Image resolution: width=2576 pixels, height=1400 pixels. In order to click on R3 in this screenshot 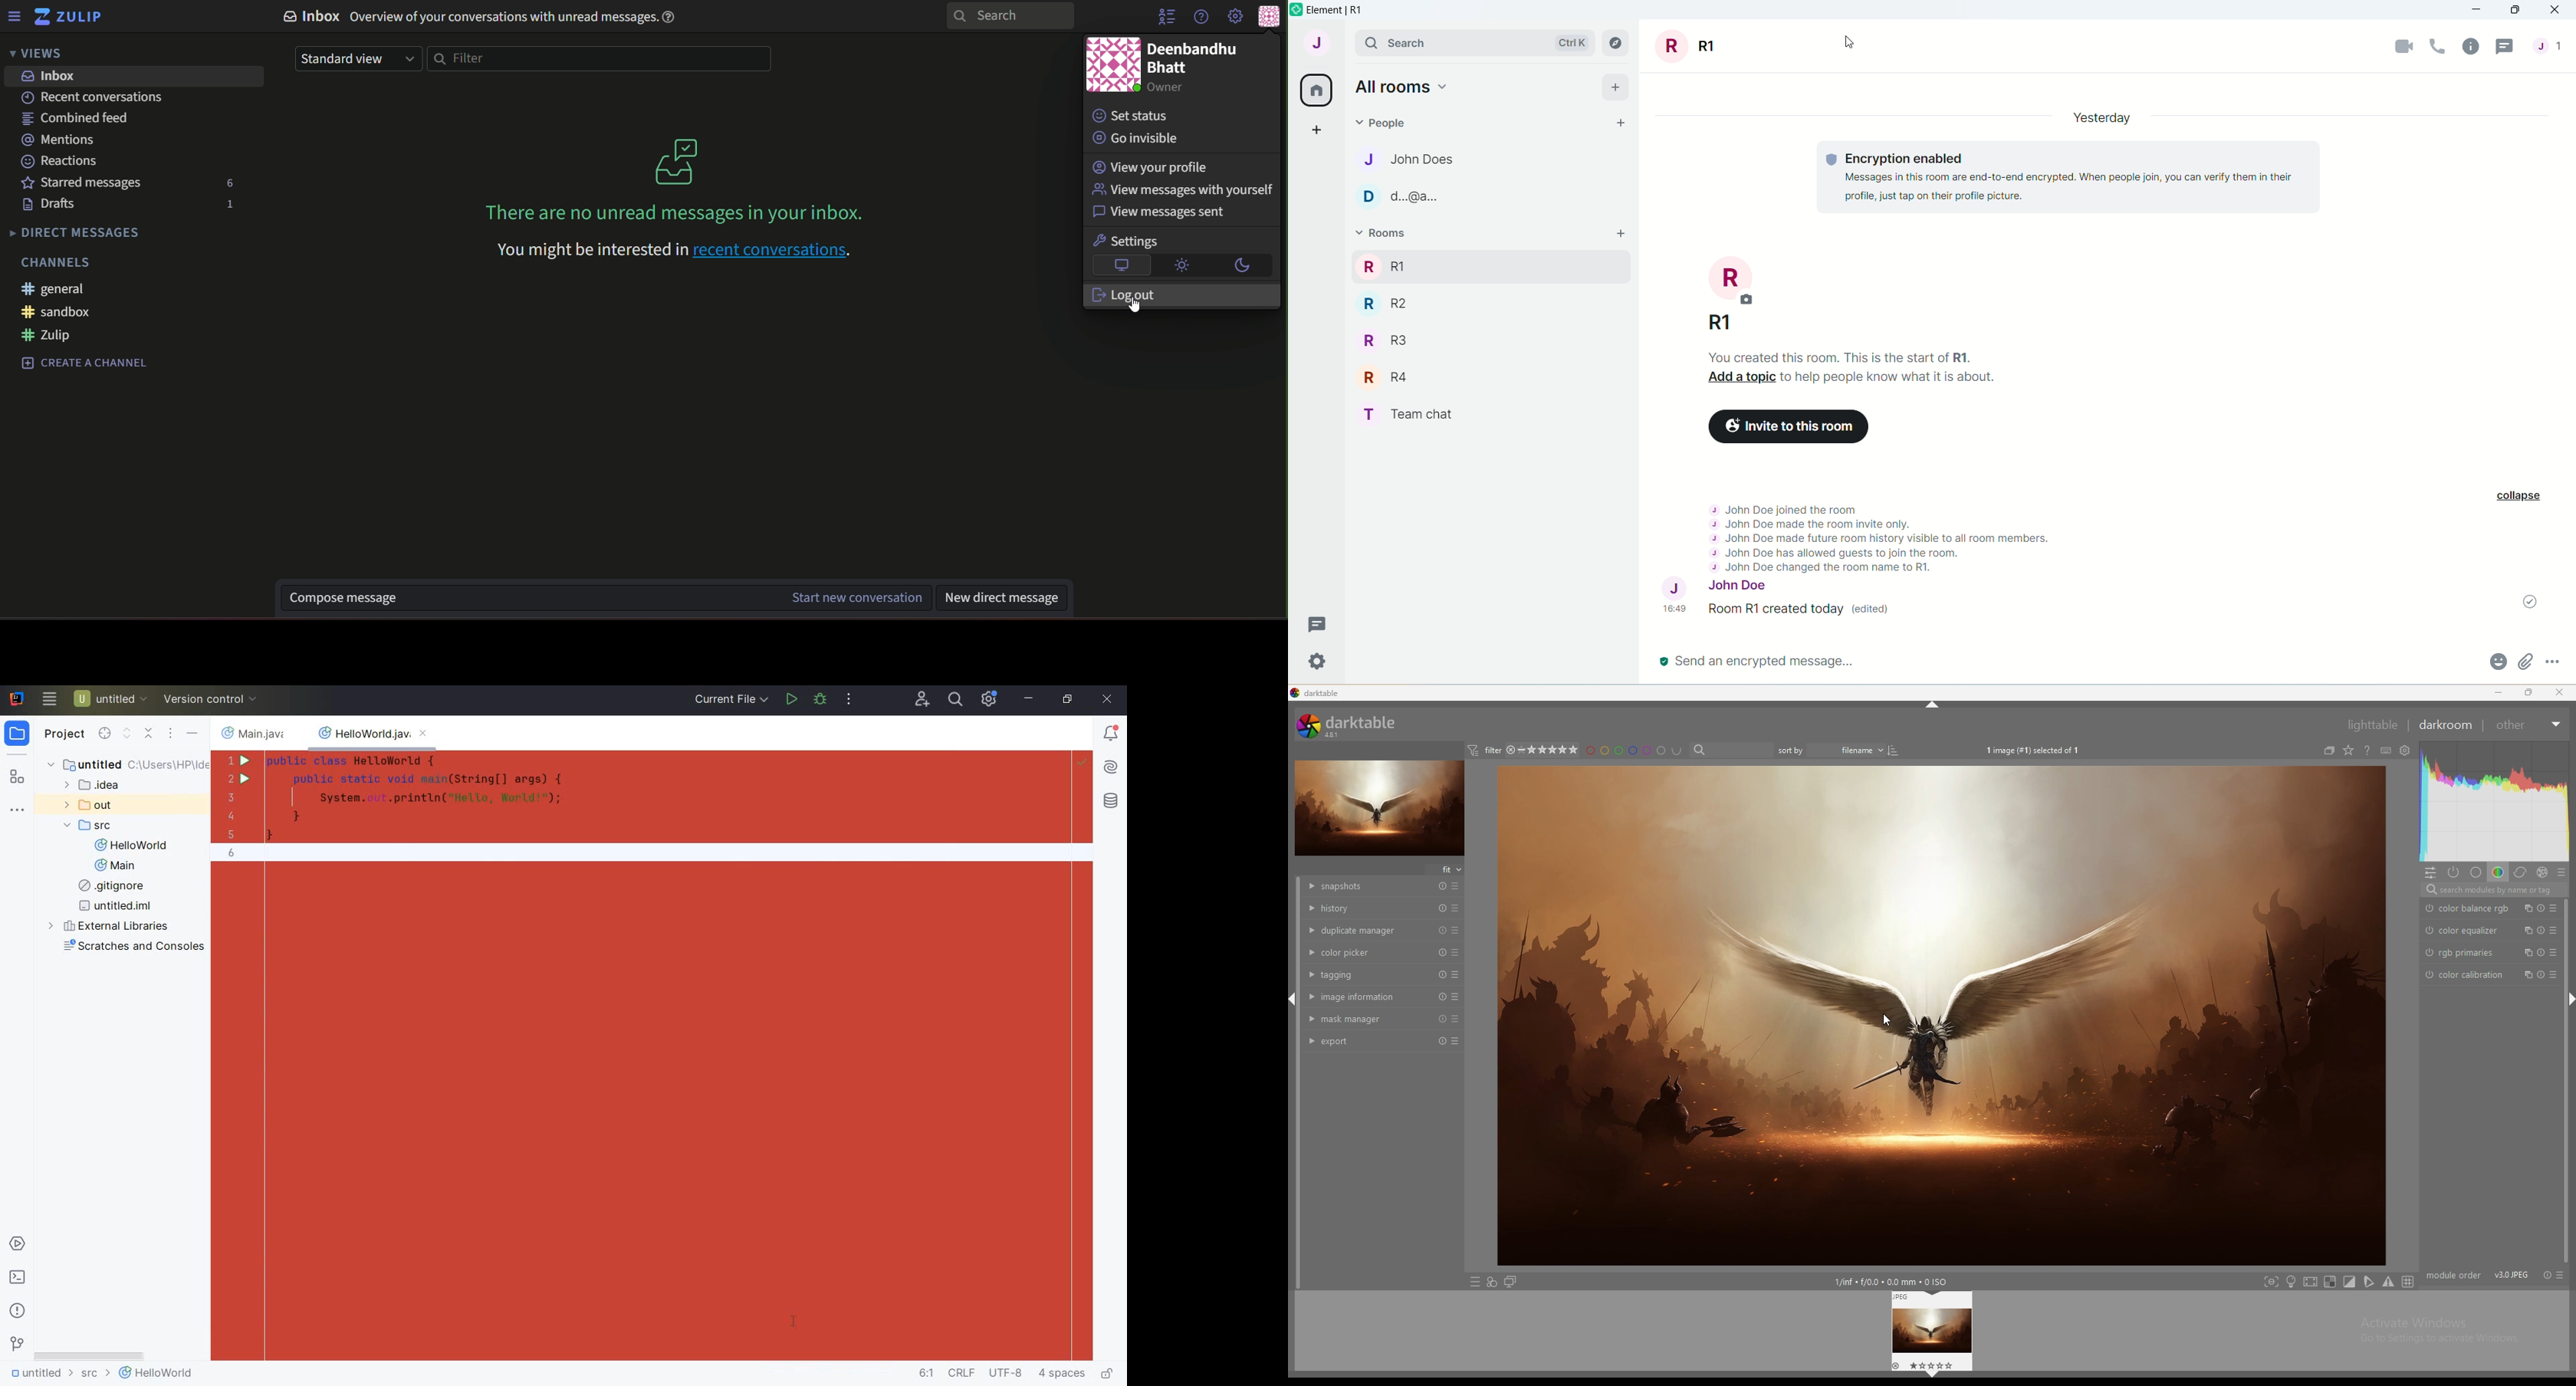, I will do `click(1384, 339)`.